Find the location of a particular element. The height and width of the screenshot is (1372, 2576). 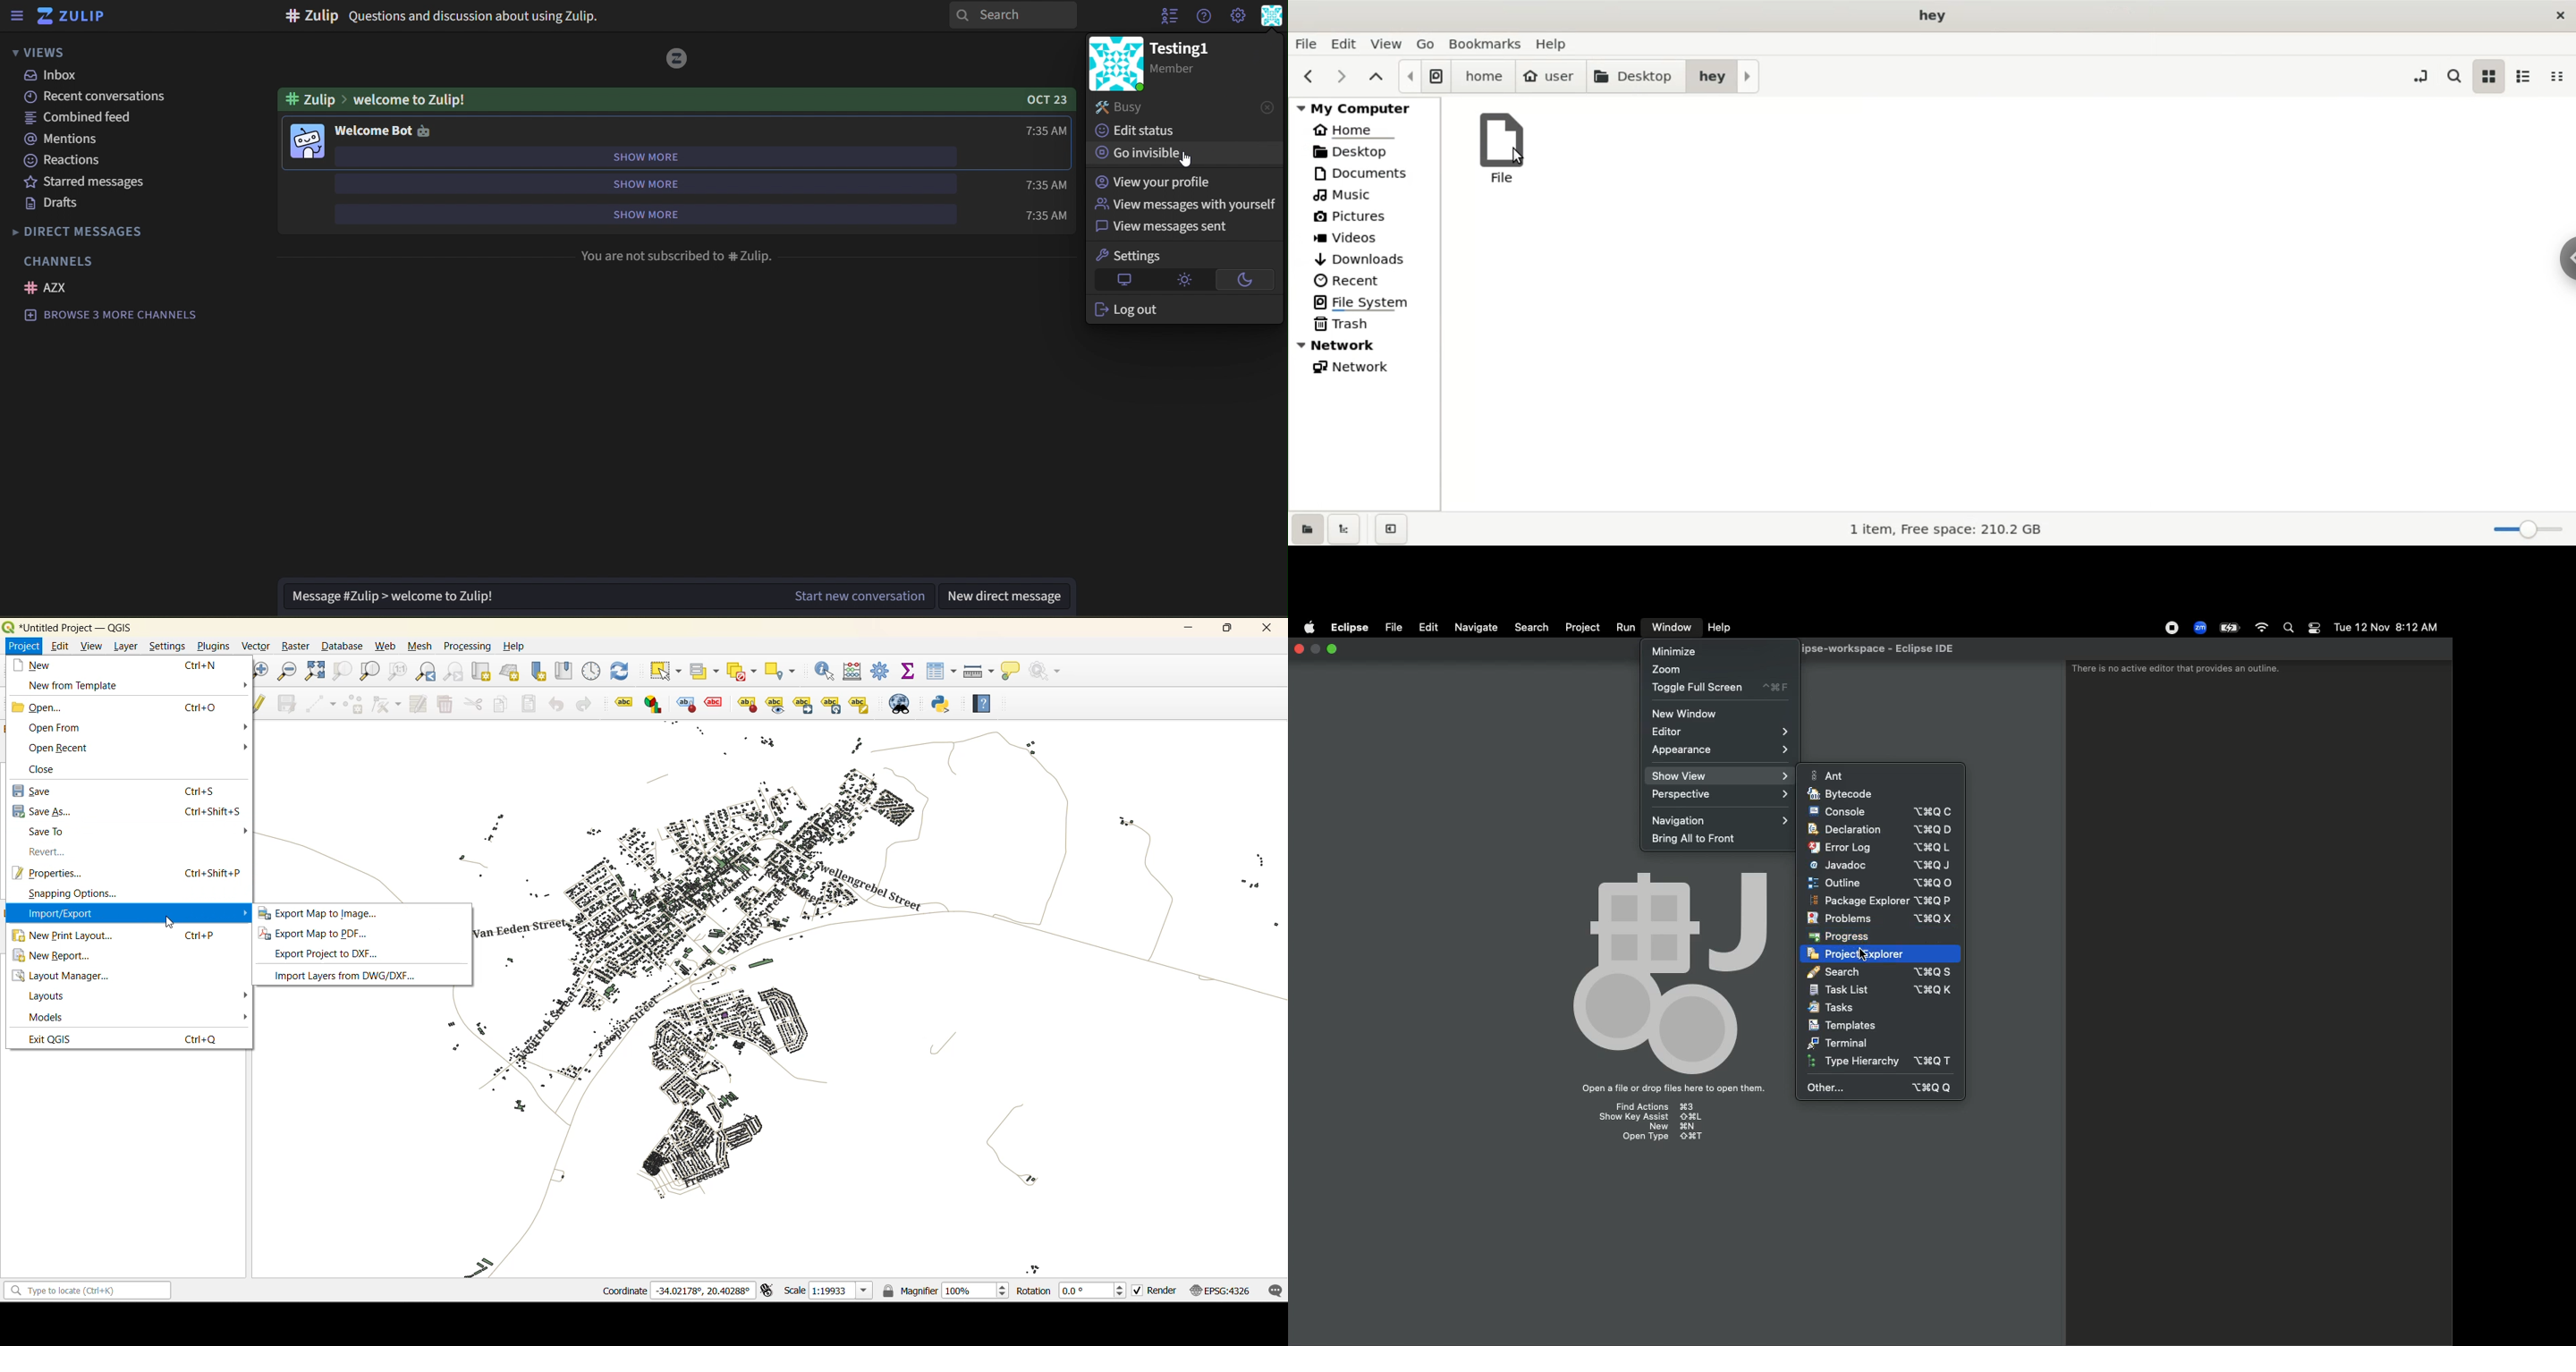

time is located at coordinates (1046, 131).